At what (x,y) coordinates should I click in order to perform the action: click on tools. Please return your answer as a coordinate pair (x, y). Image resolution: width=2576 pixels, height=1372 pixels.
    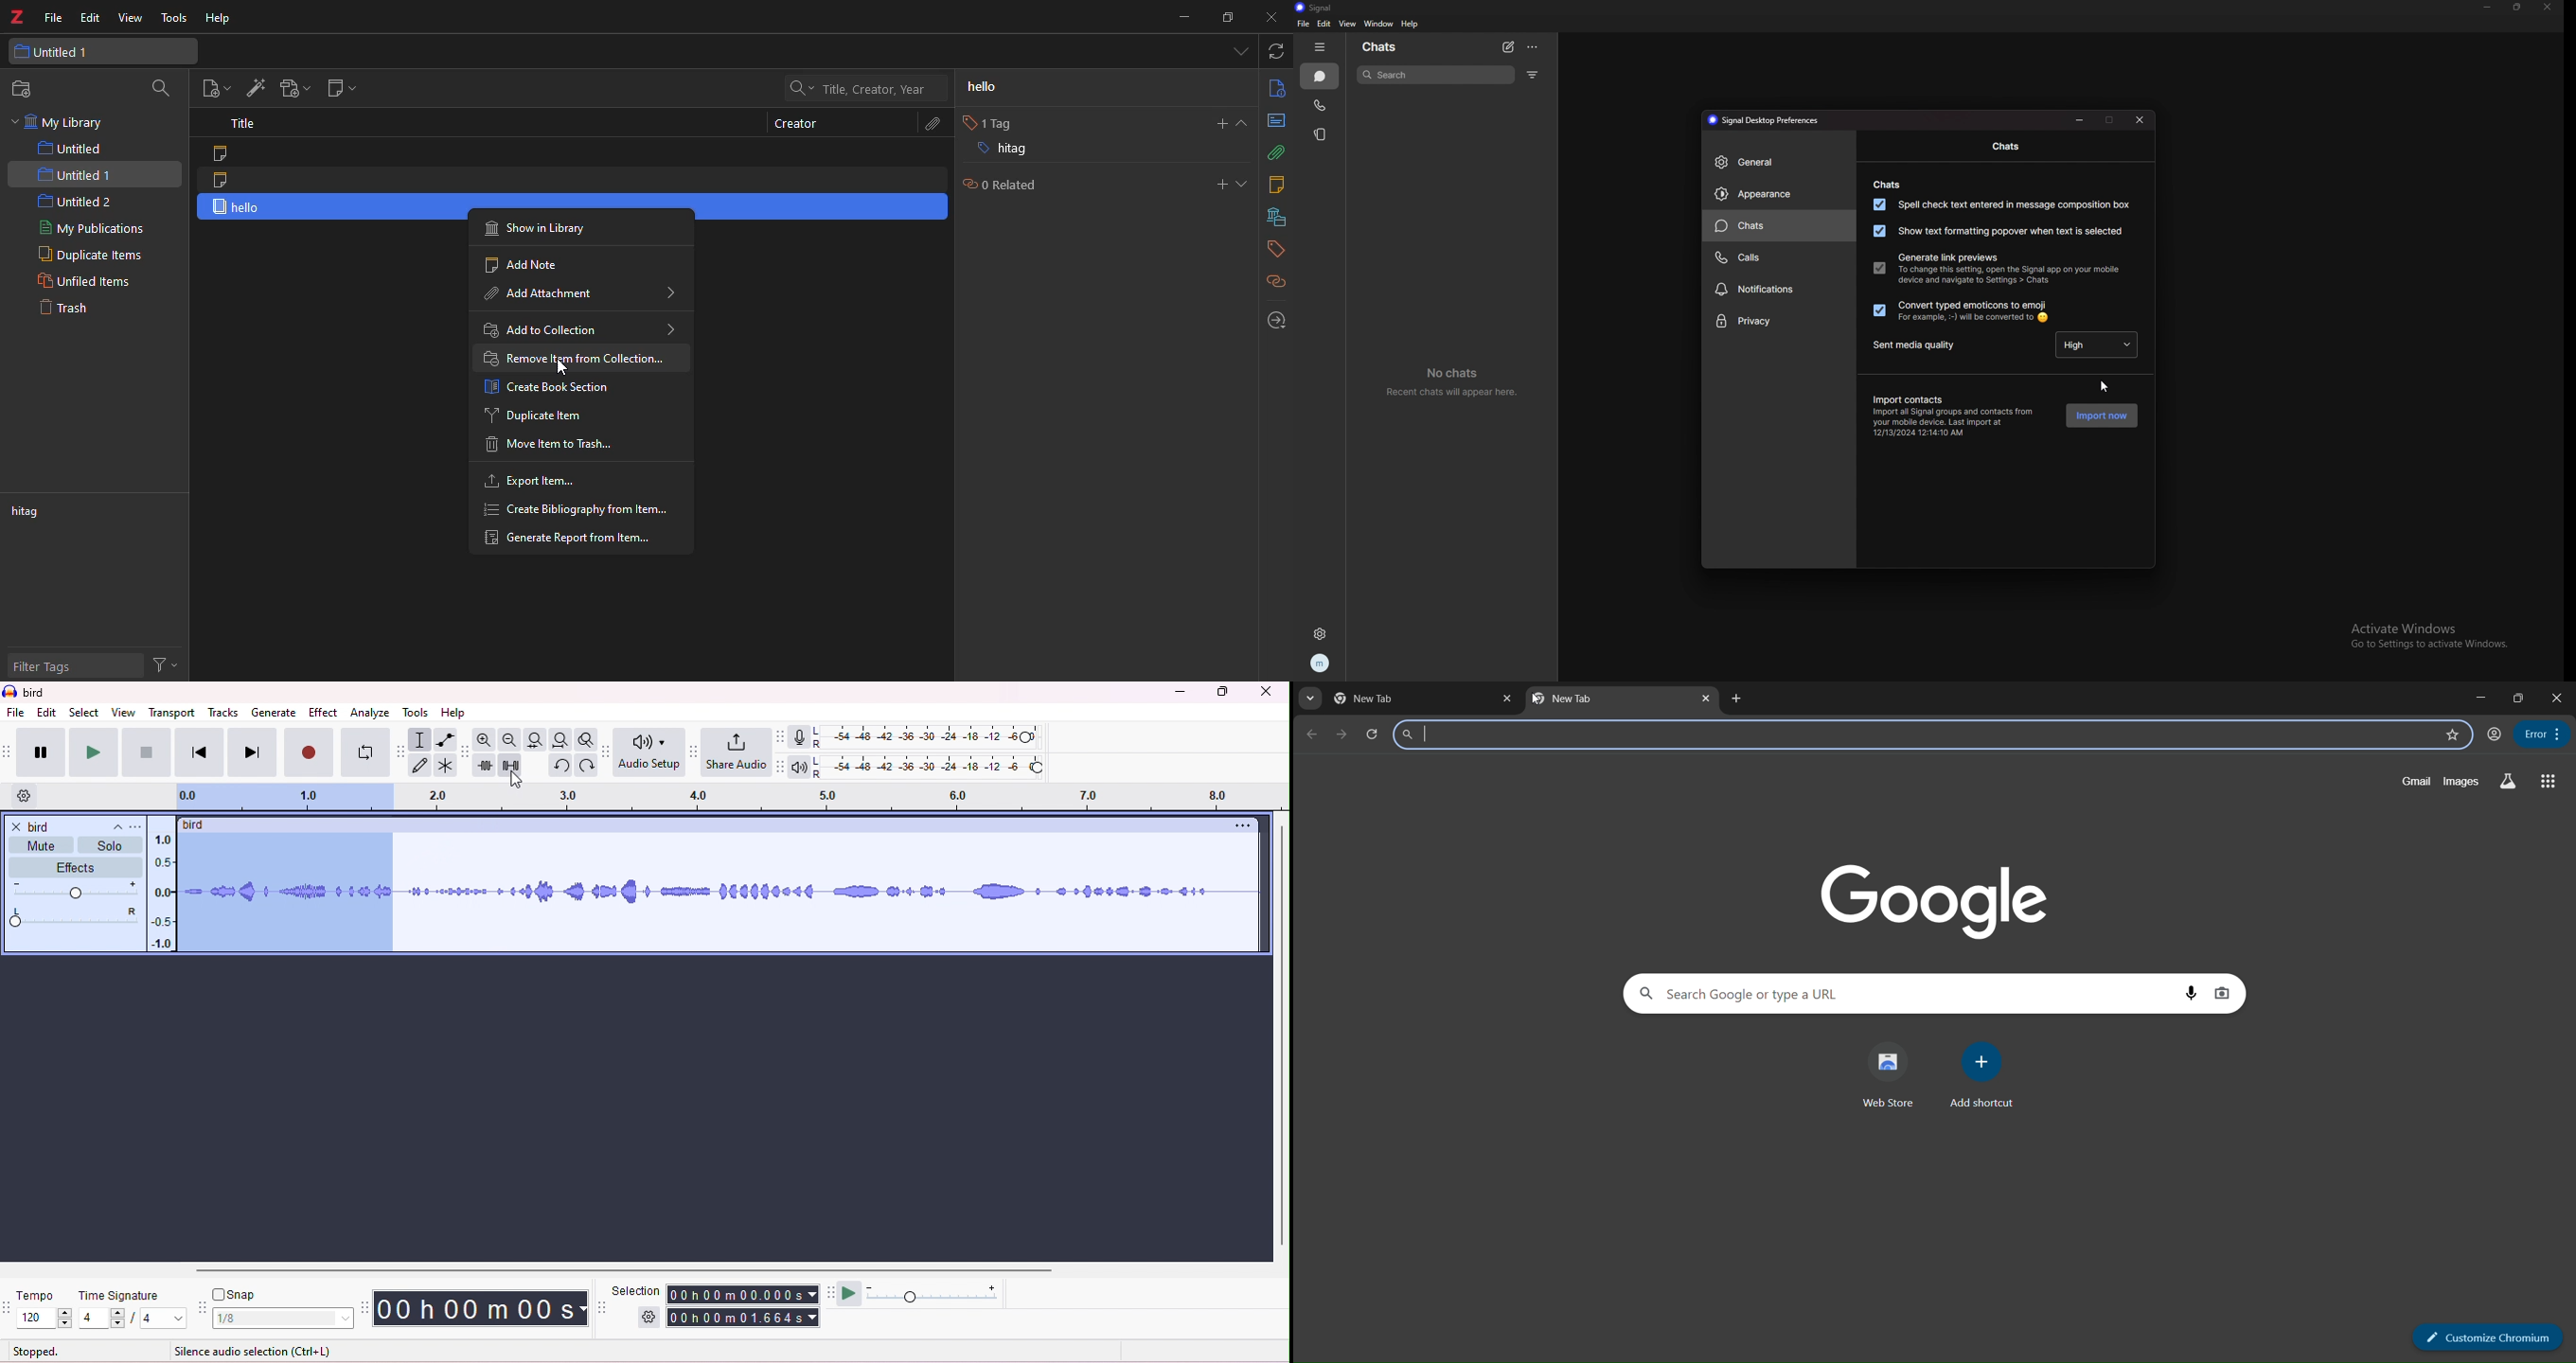
    Looking at the image, I should click on (169, 17).